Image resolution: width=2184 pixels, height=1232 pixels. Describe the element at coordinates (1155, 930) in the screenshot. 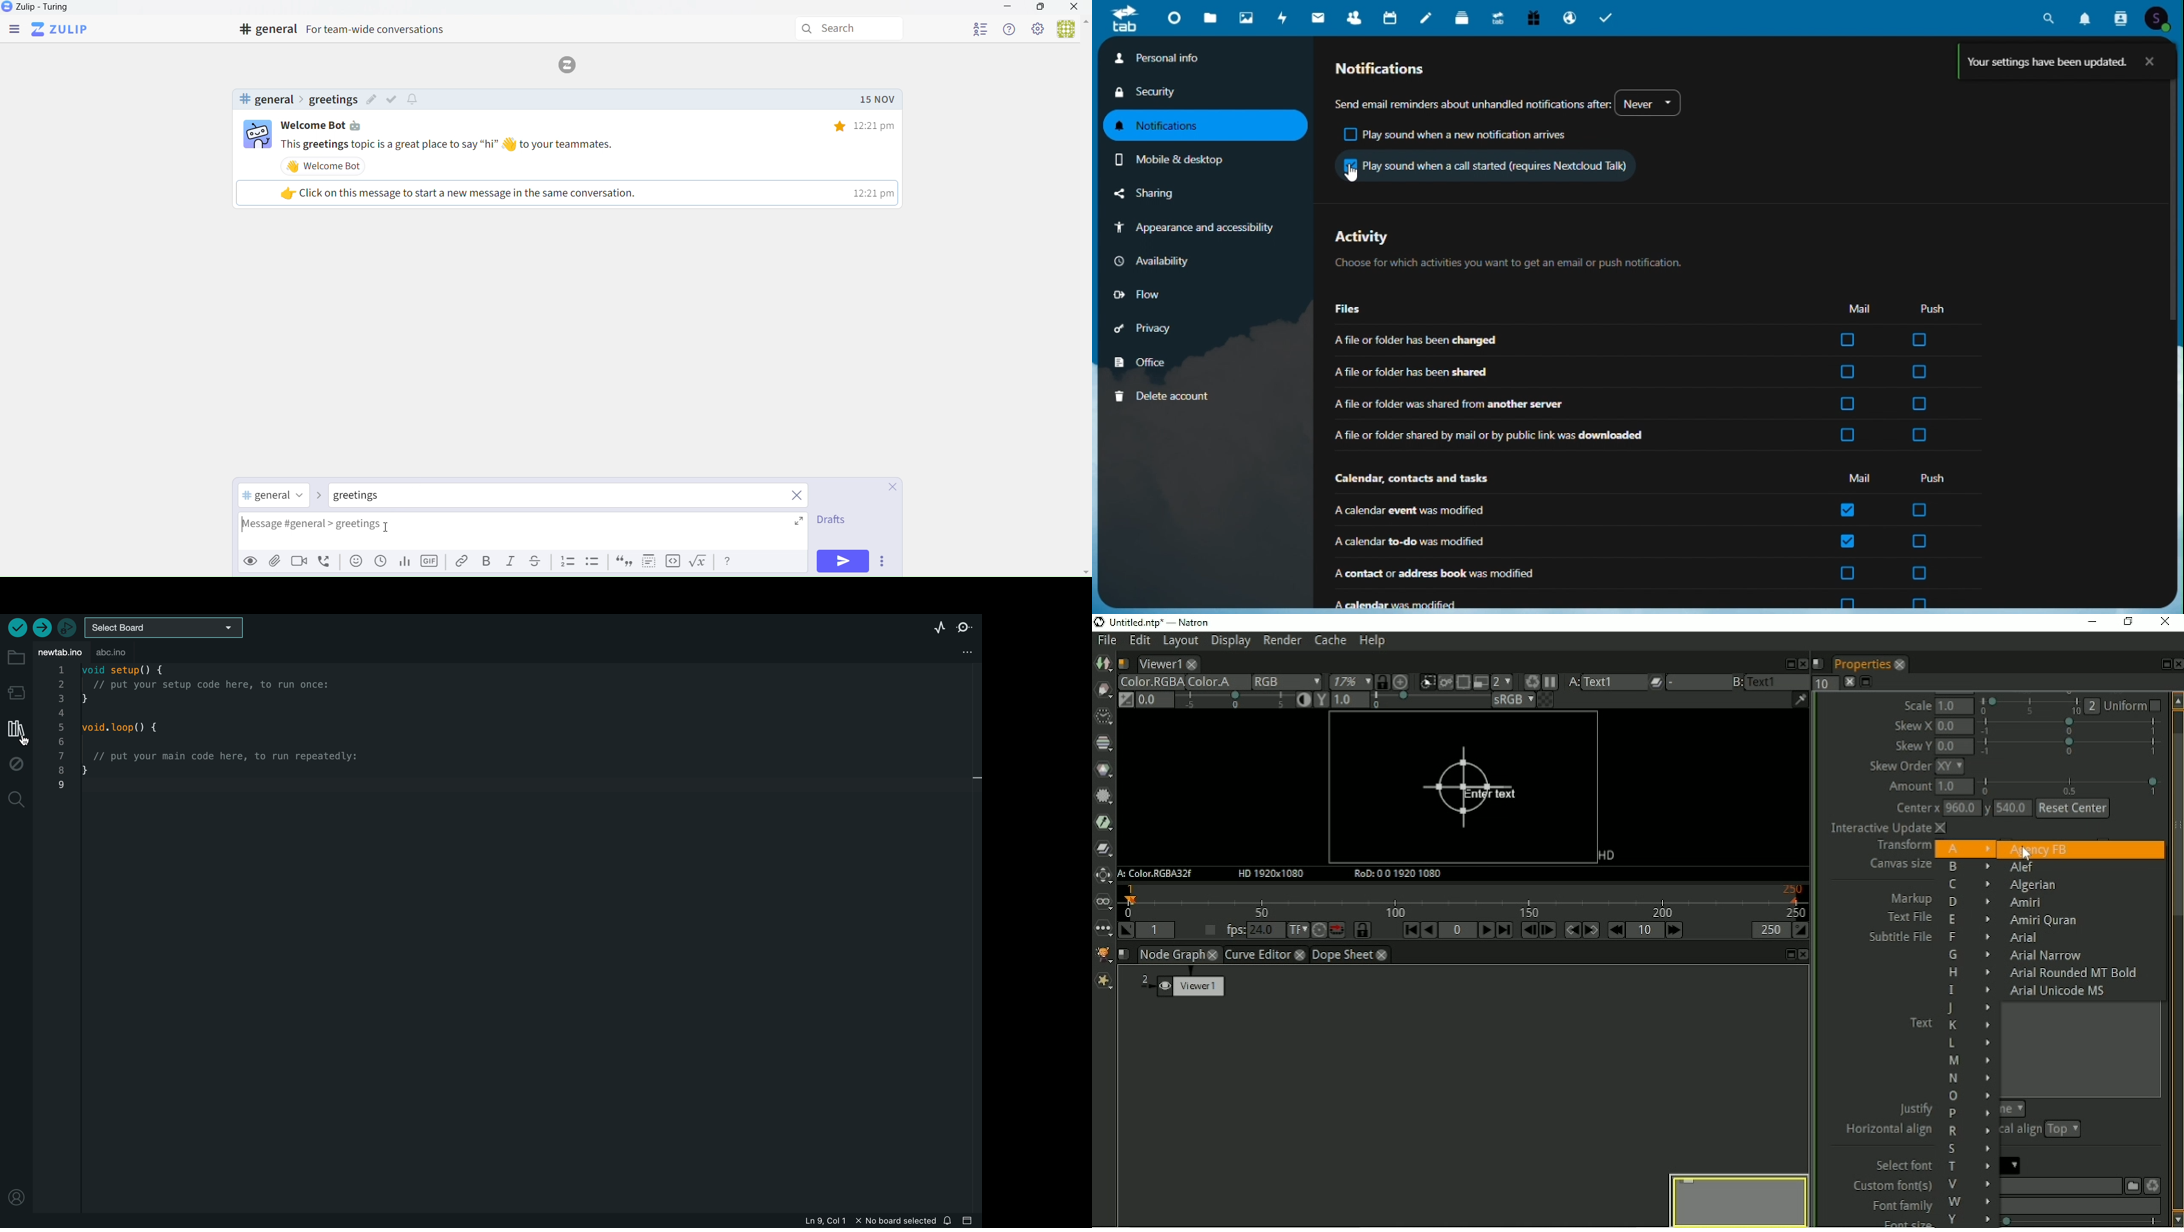

I see `Playback in point` at that location.